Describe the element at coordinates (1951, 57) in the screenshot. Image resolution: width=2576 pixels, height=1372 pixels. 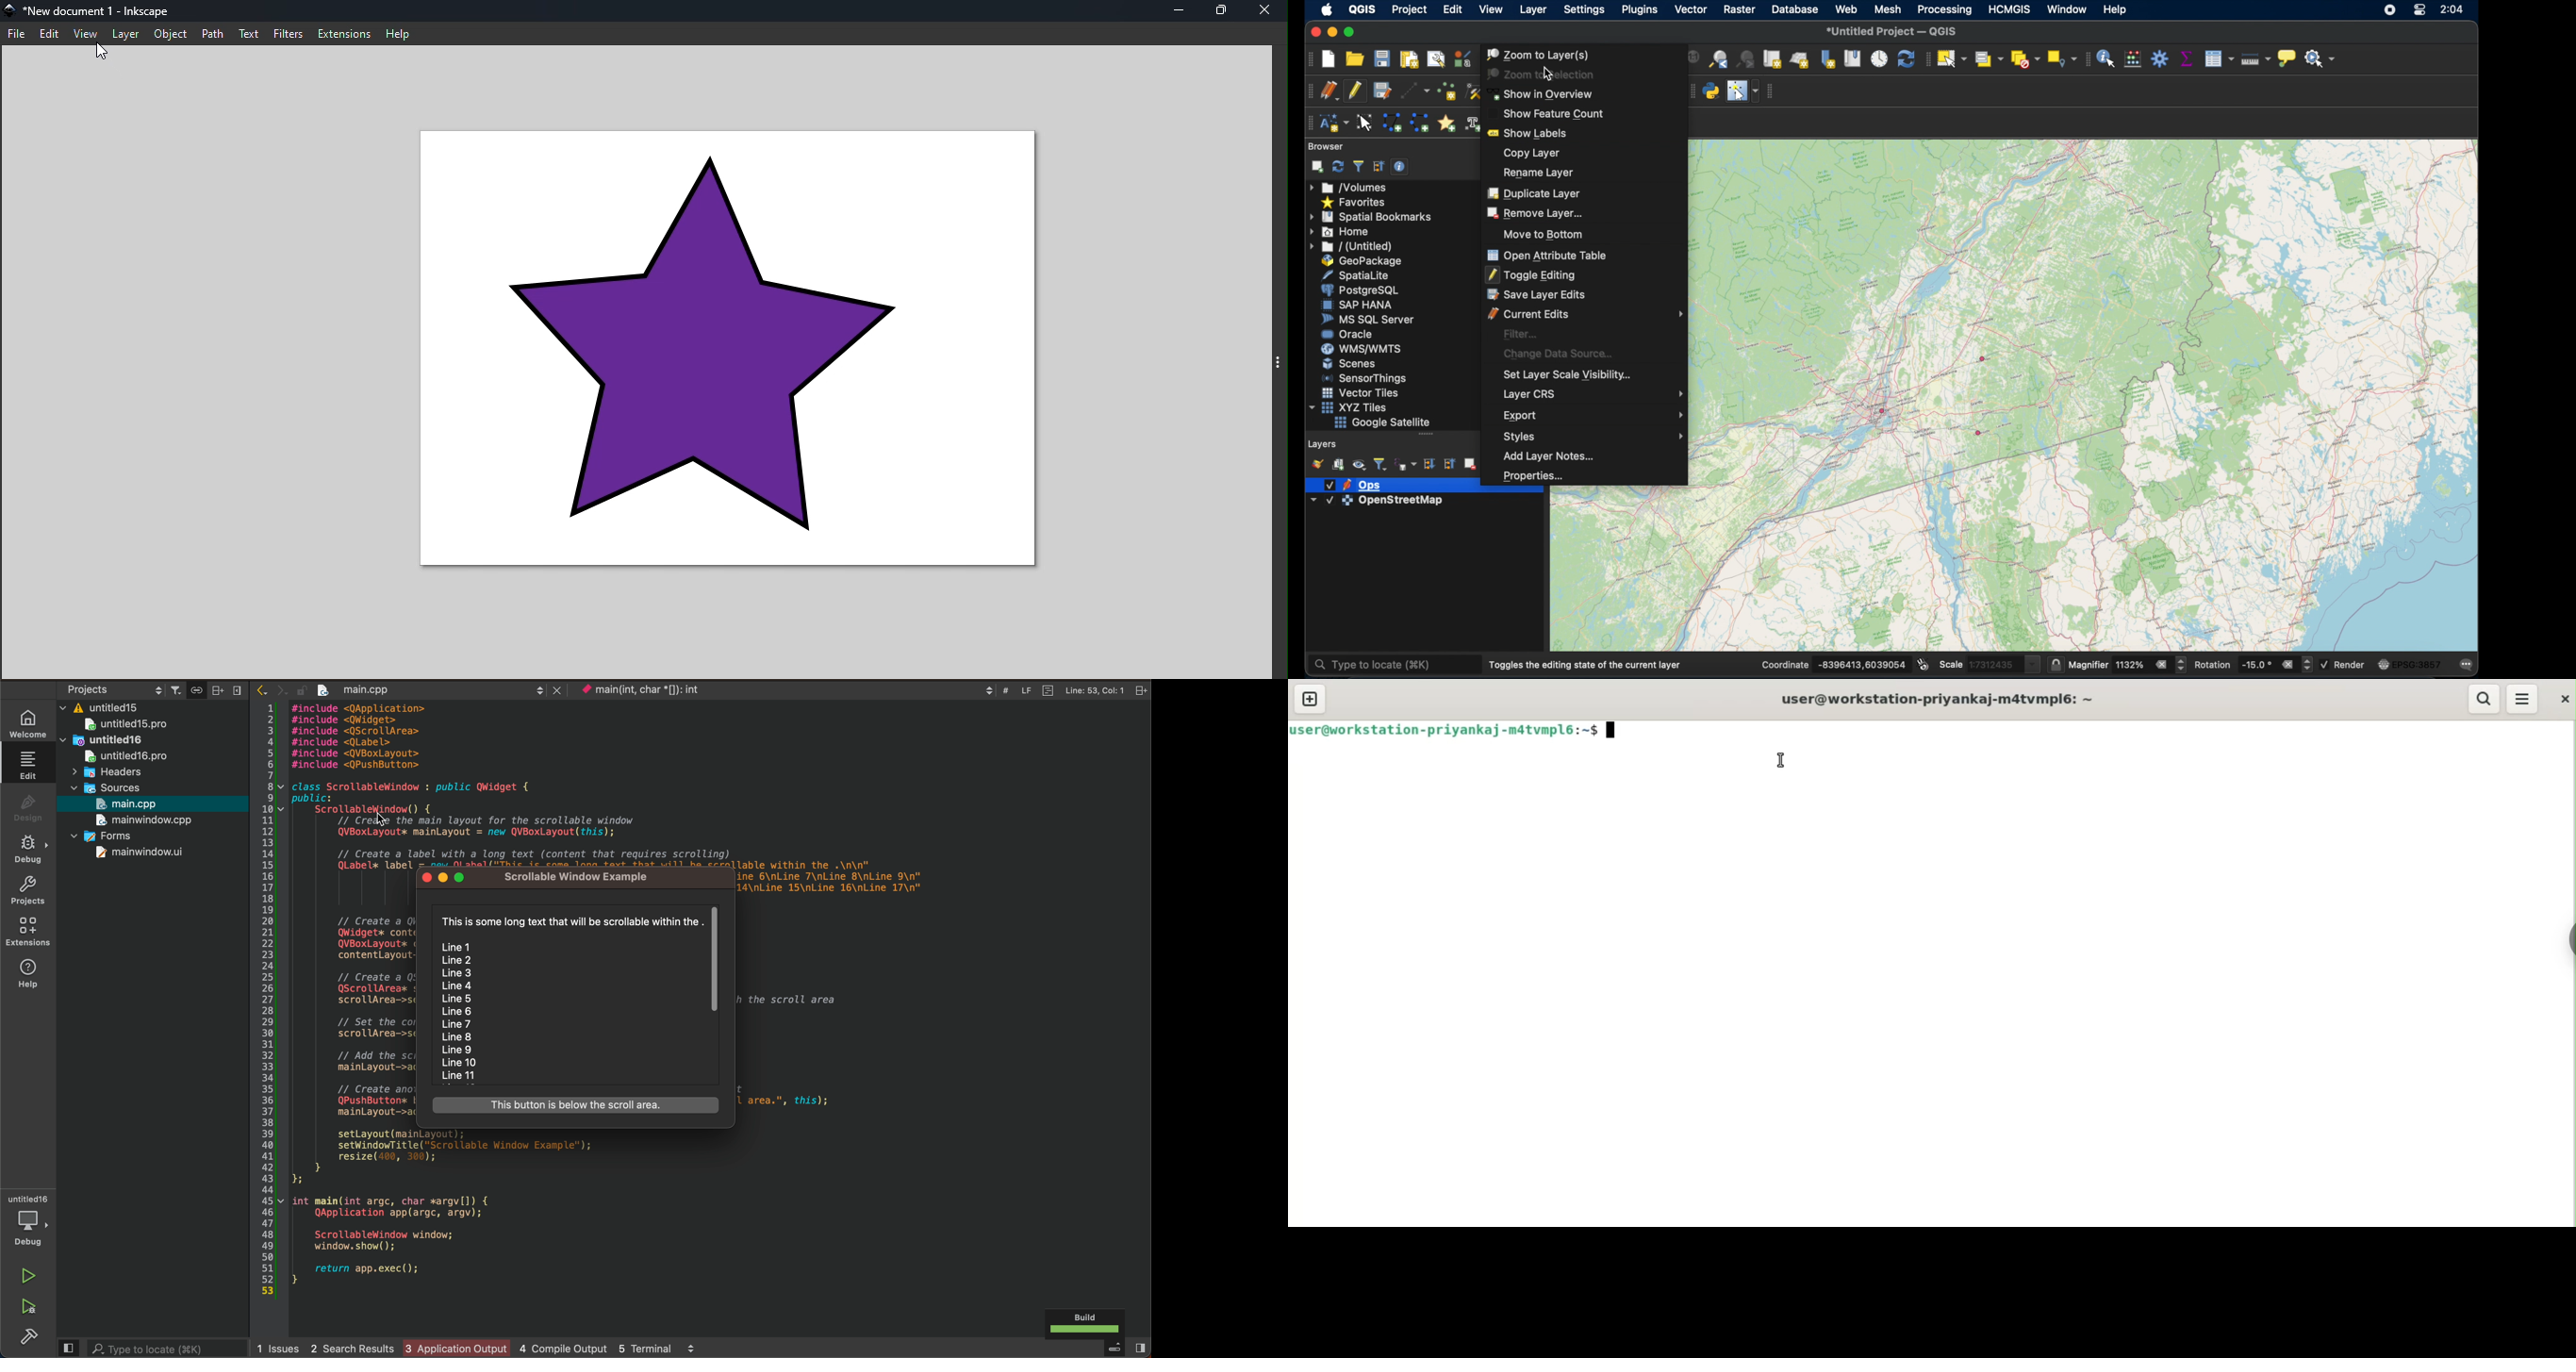
I see `select features by area or single click` at that location.